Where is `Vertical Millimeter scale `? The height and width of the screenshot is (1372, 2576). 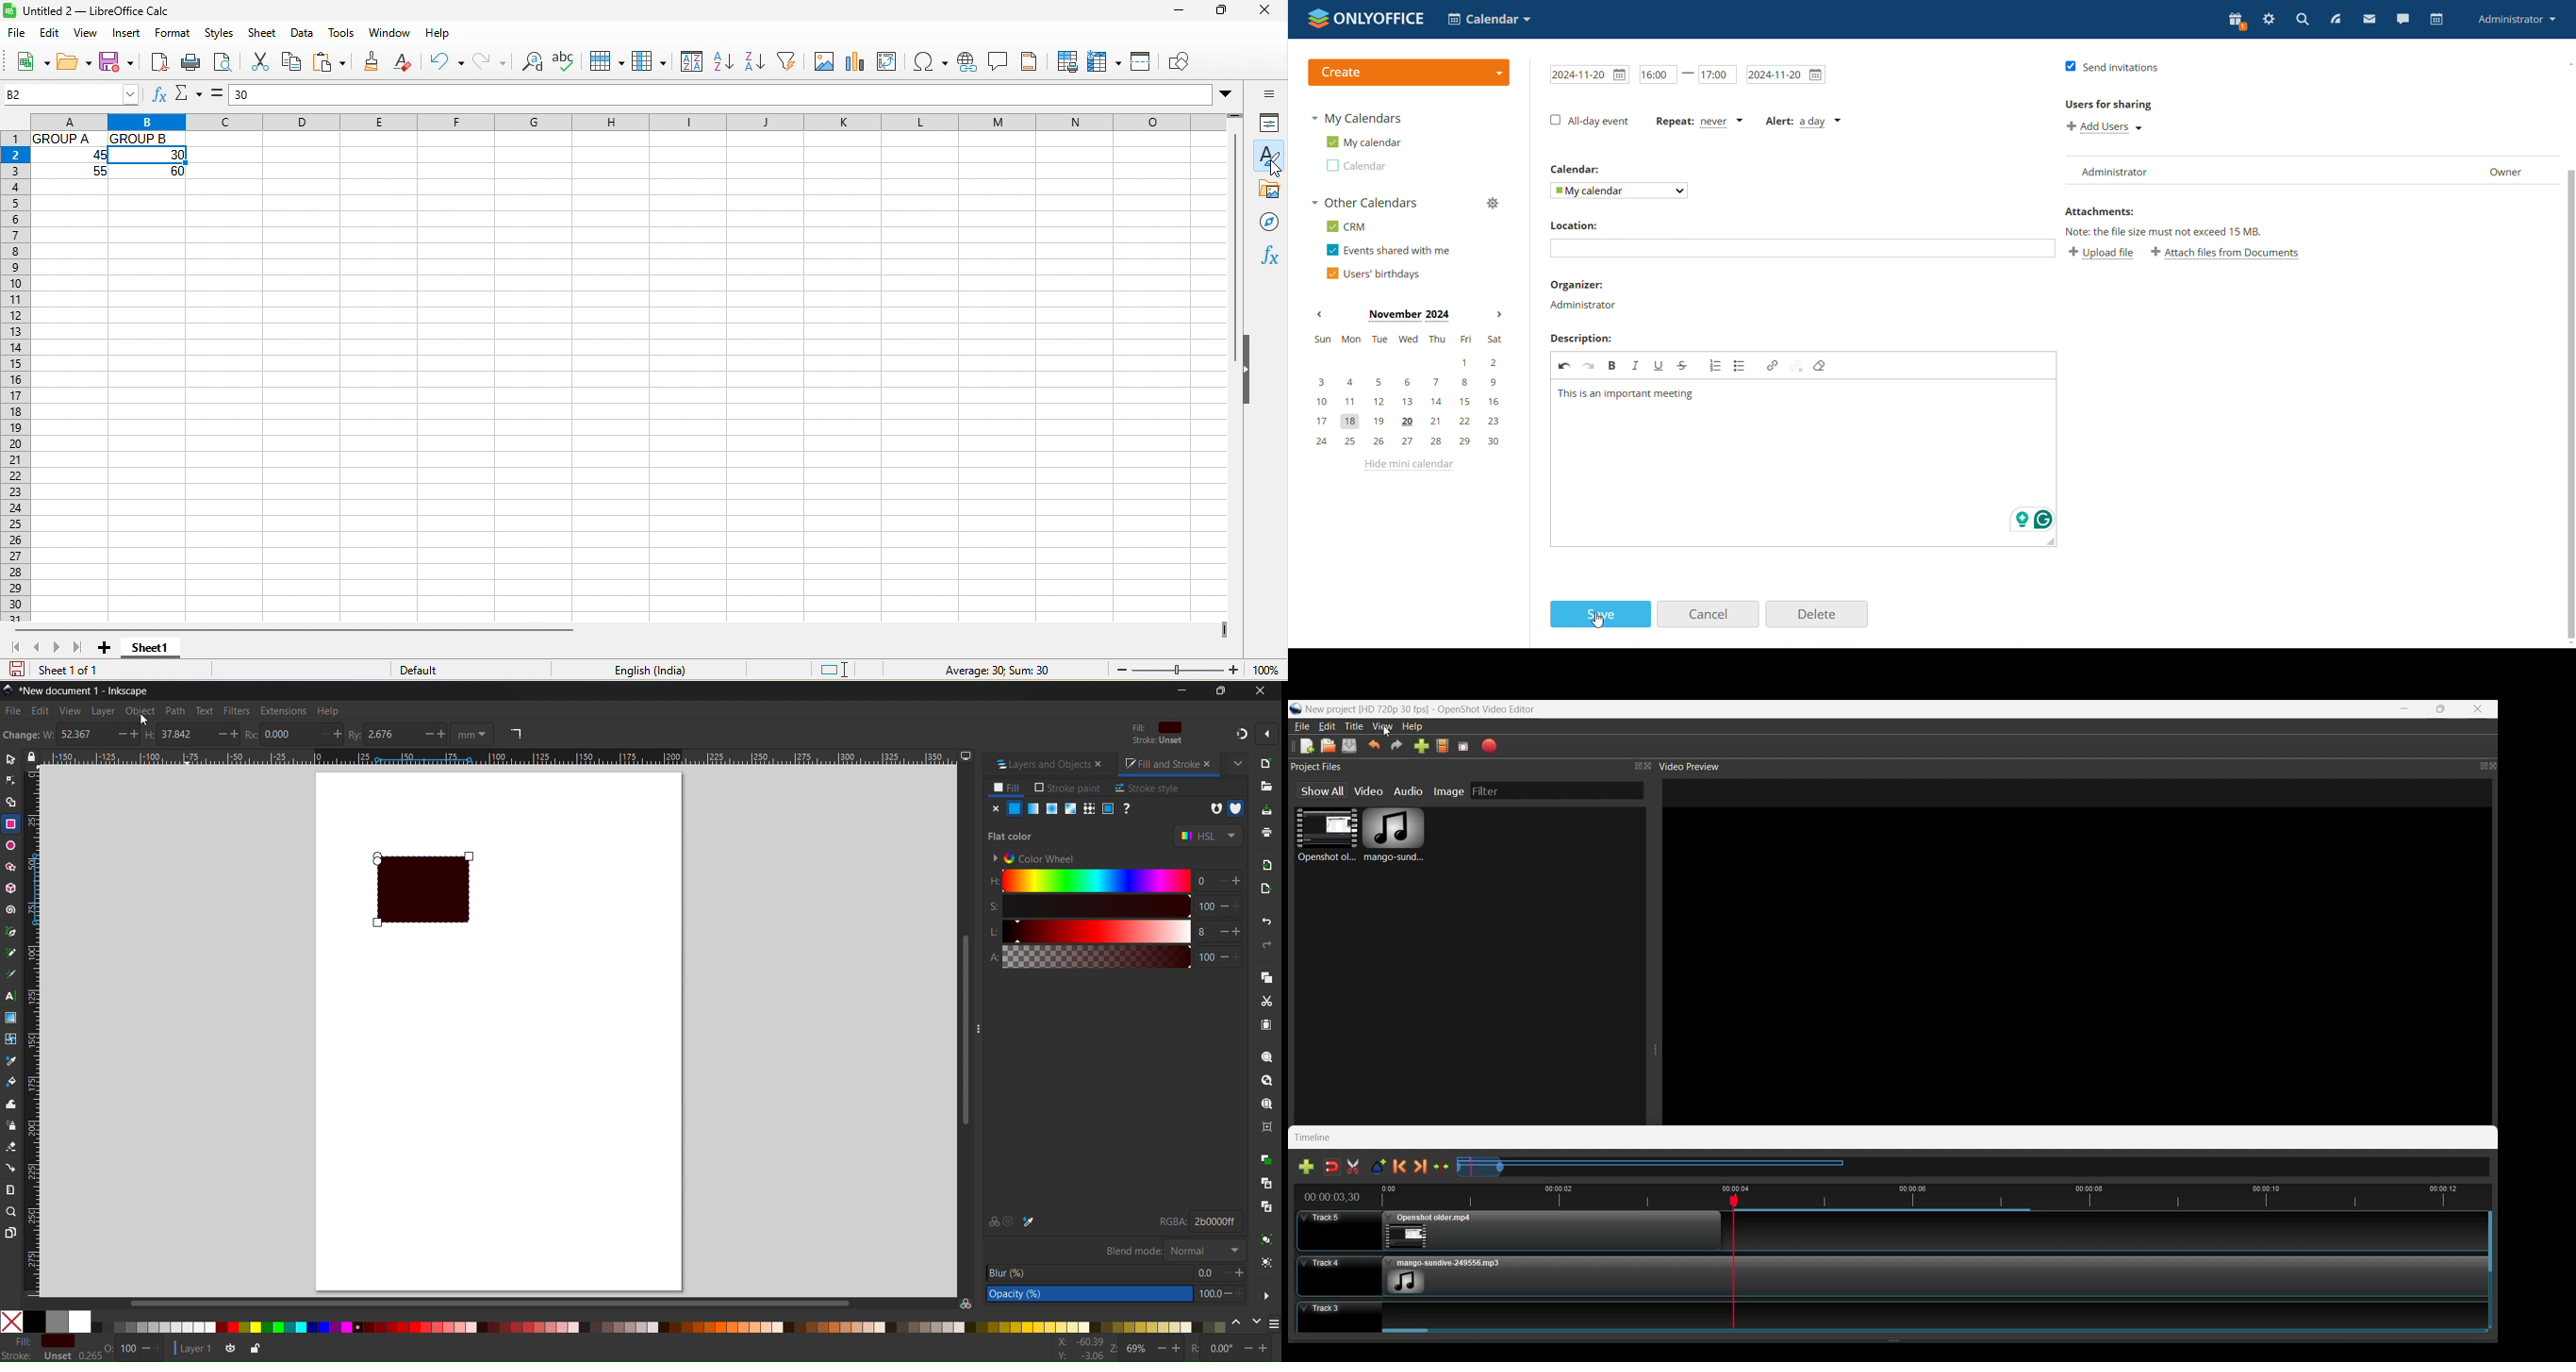 Vertical Millimeter scale  is located at coordinates (35, 1034).